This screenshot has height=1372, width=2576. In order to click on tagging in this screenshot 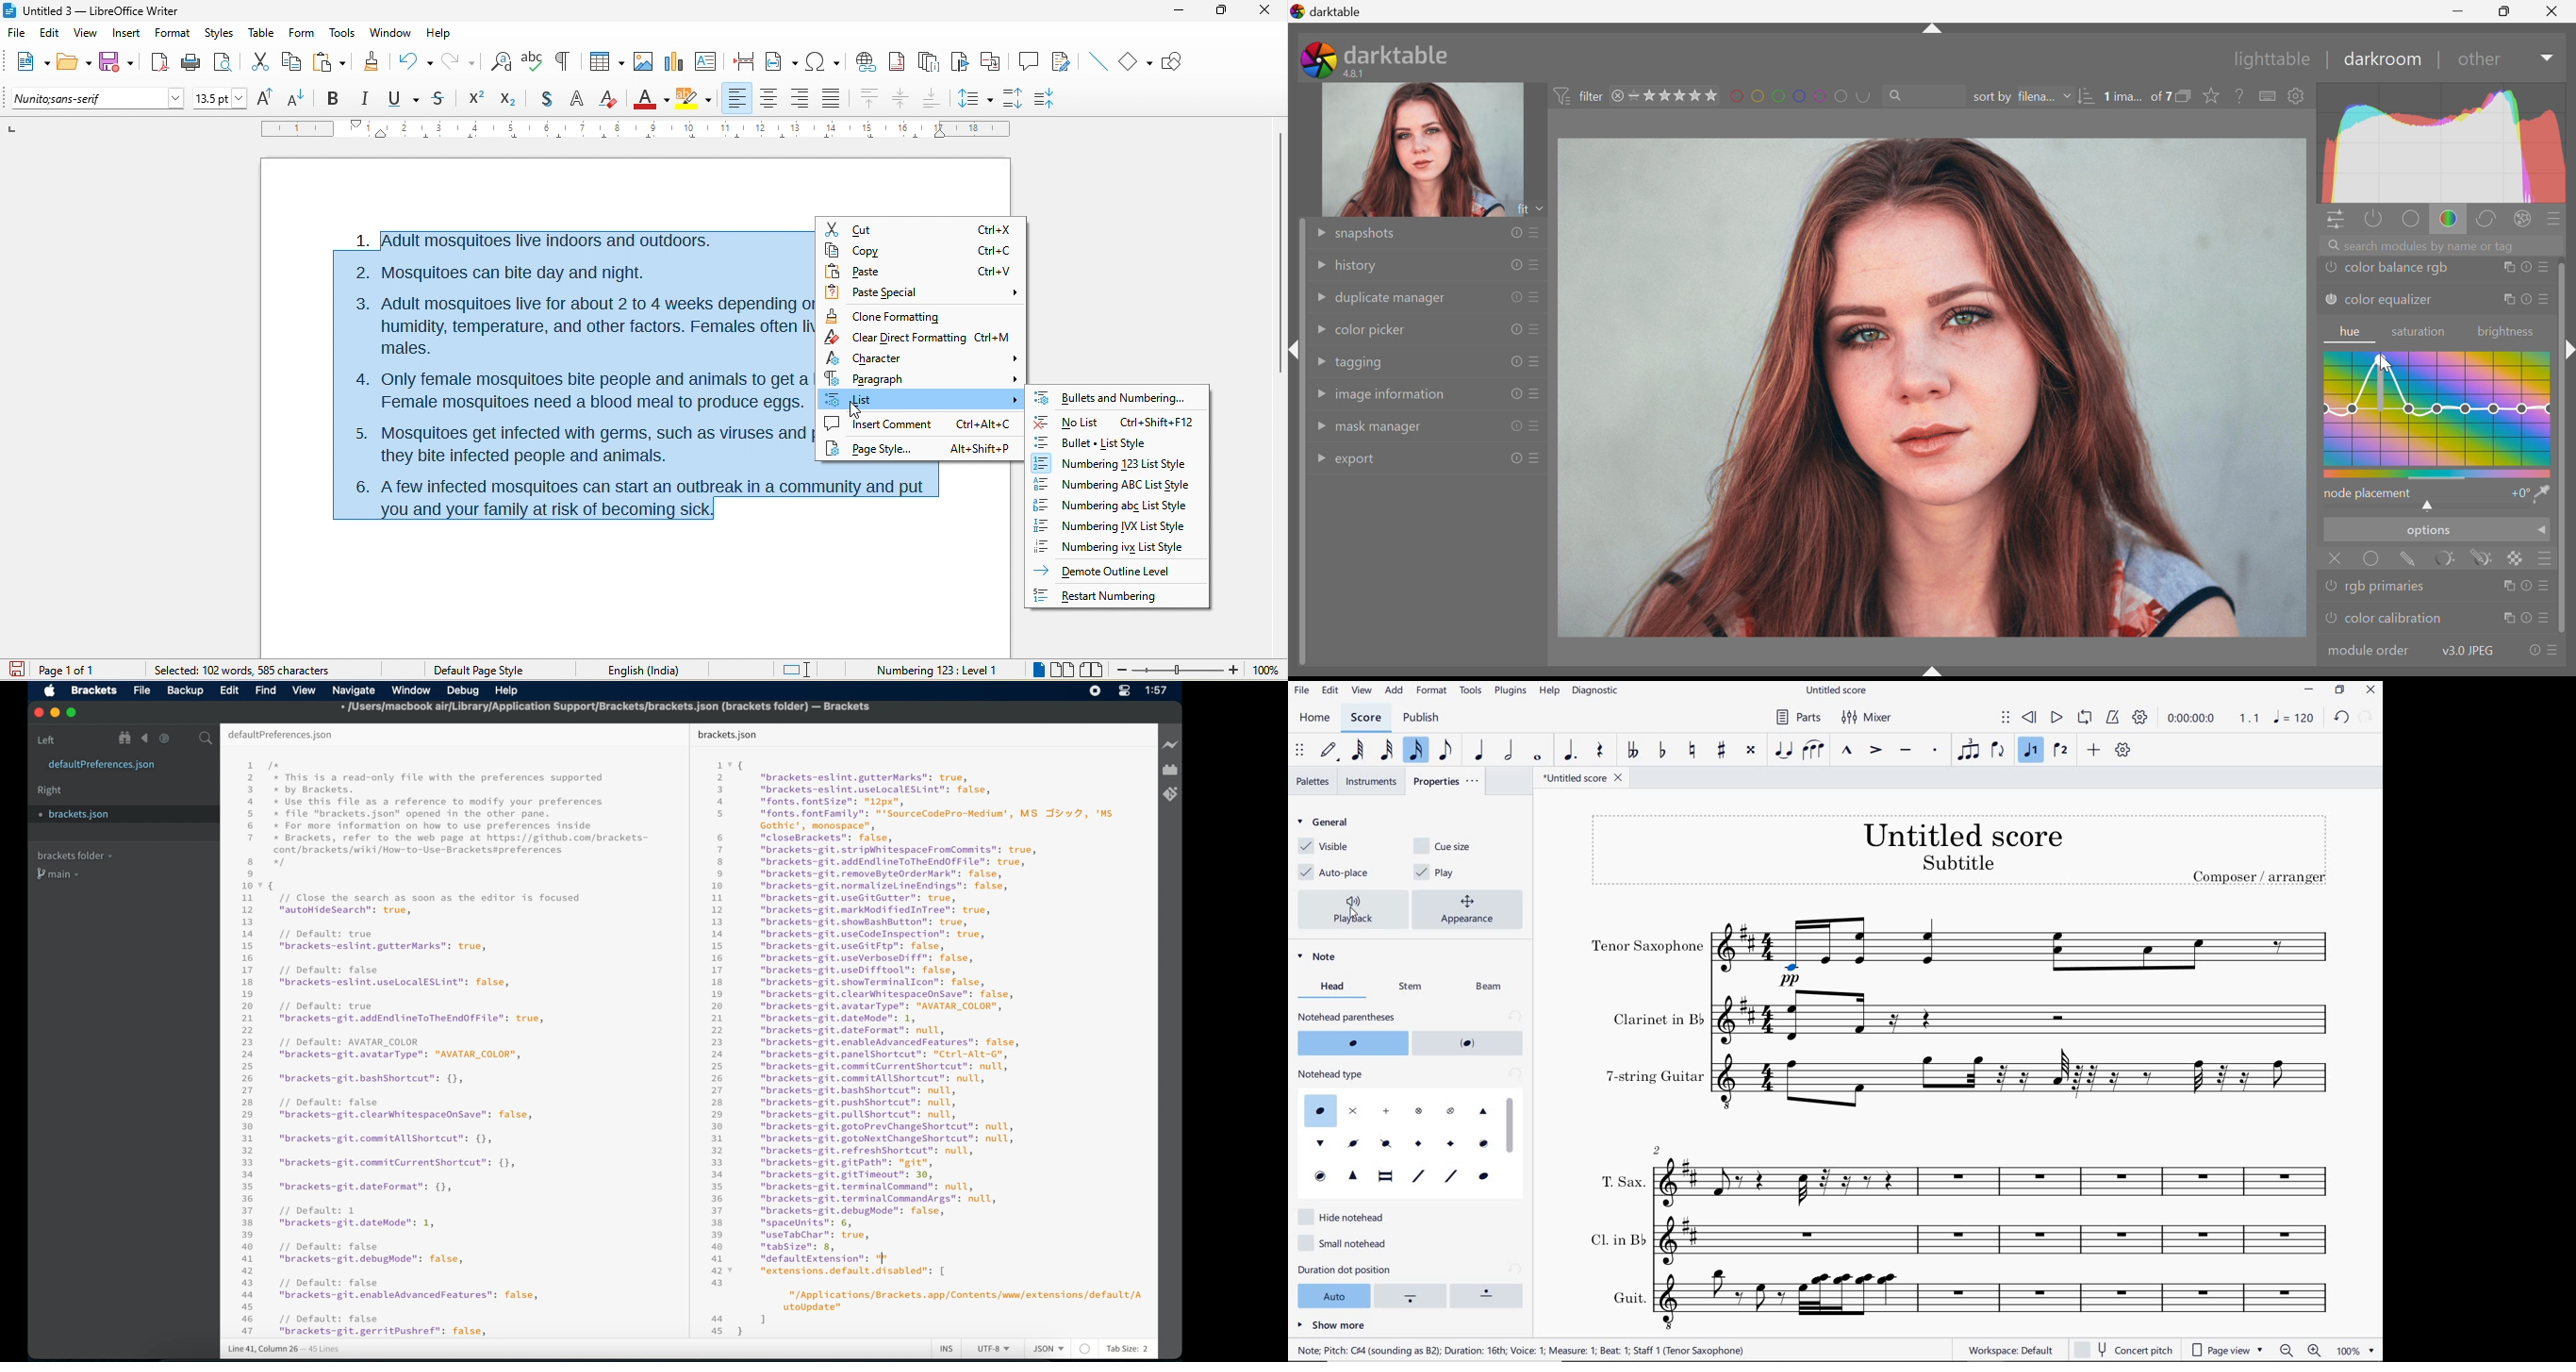, I will do `click(1361, 363)`.